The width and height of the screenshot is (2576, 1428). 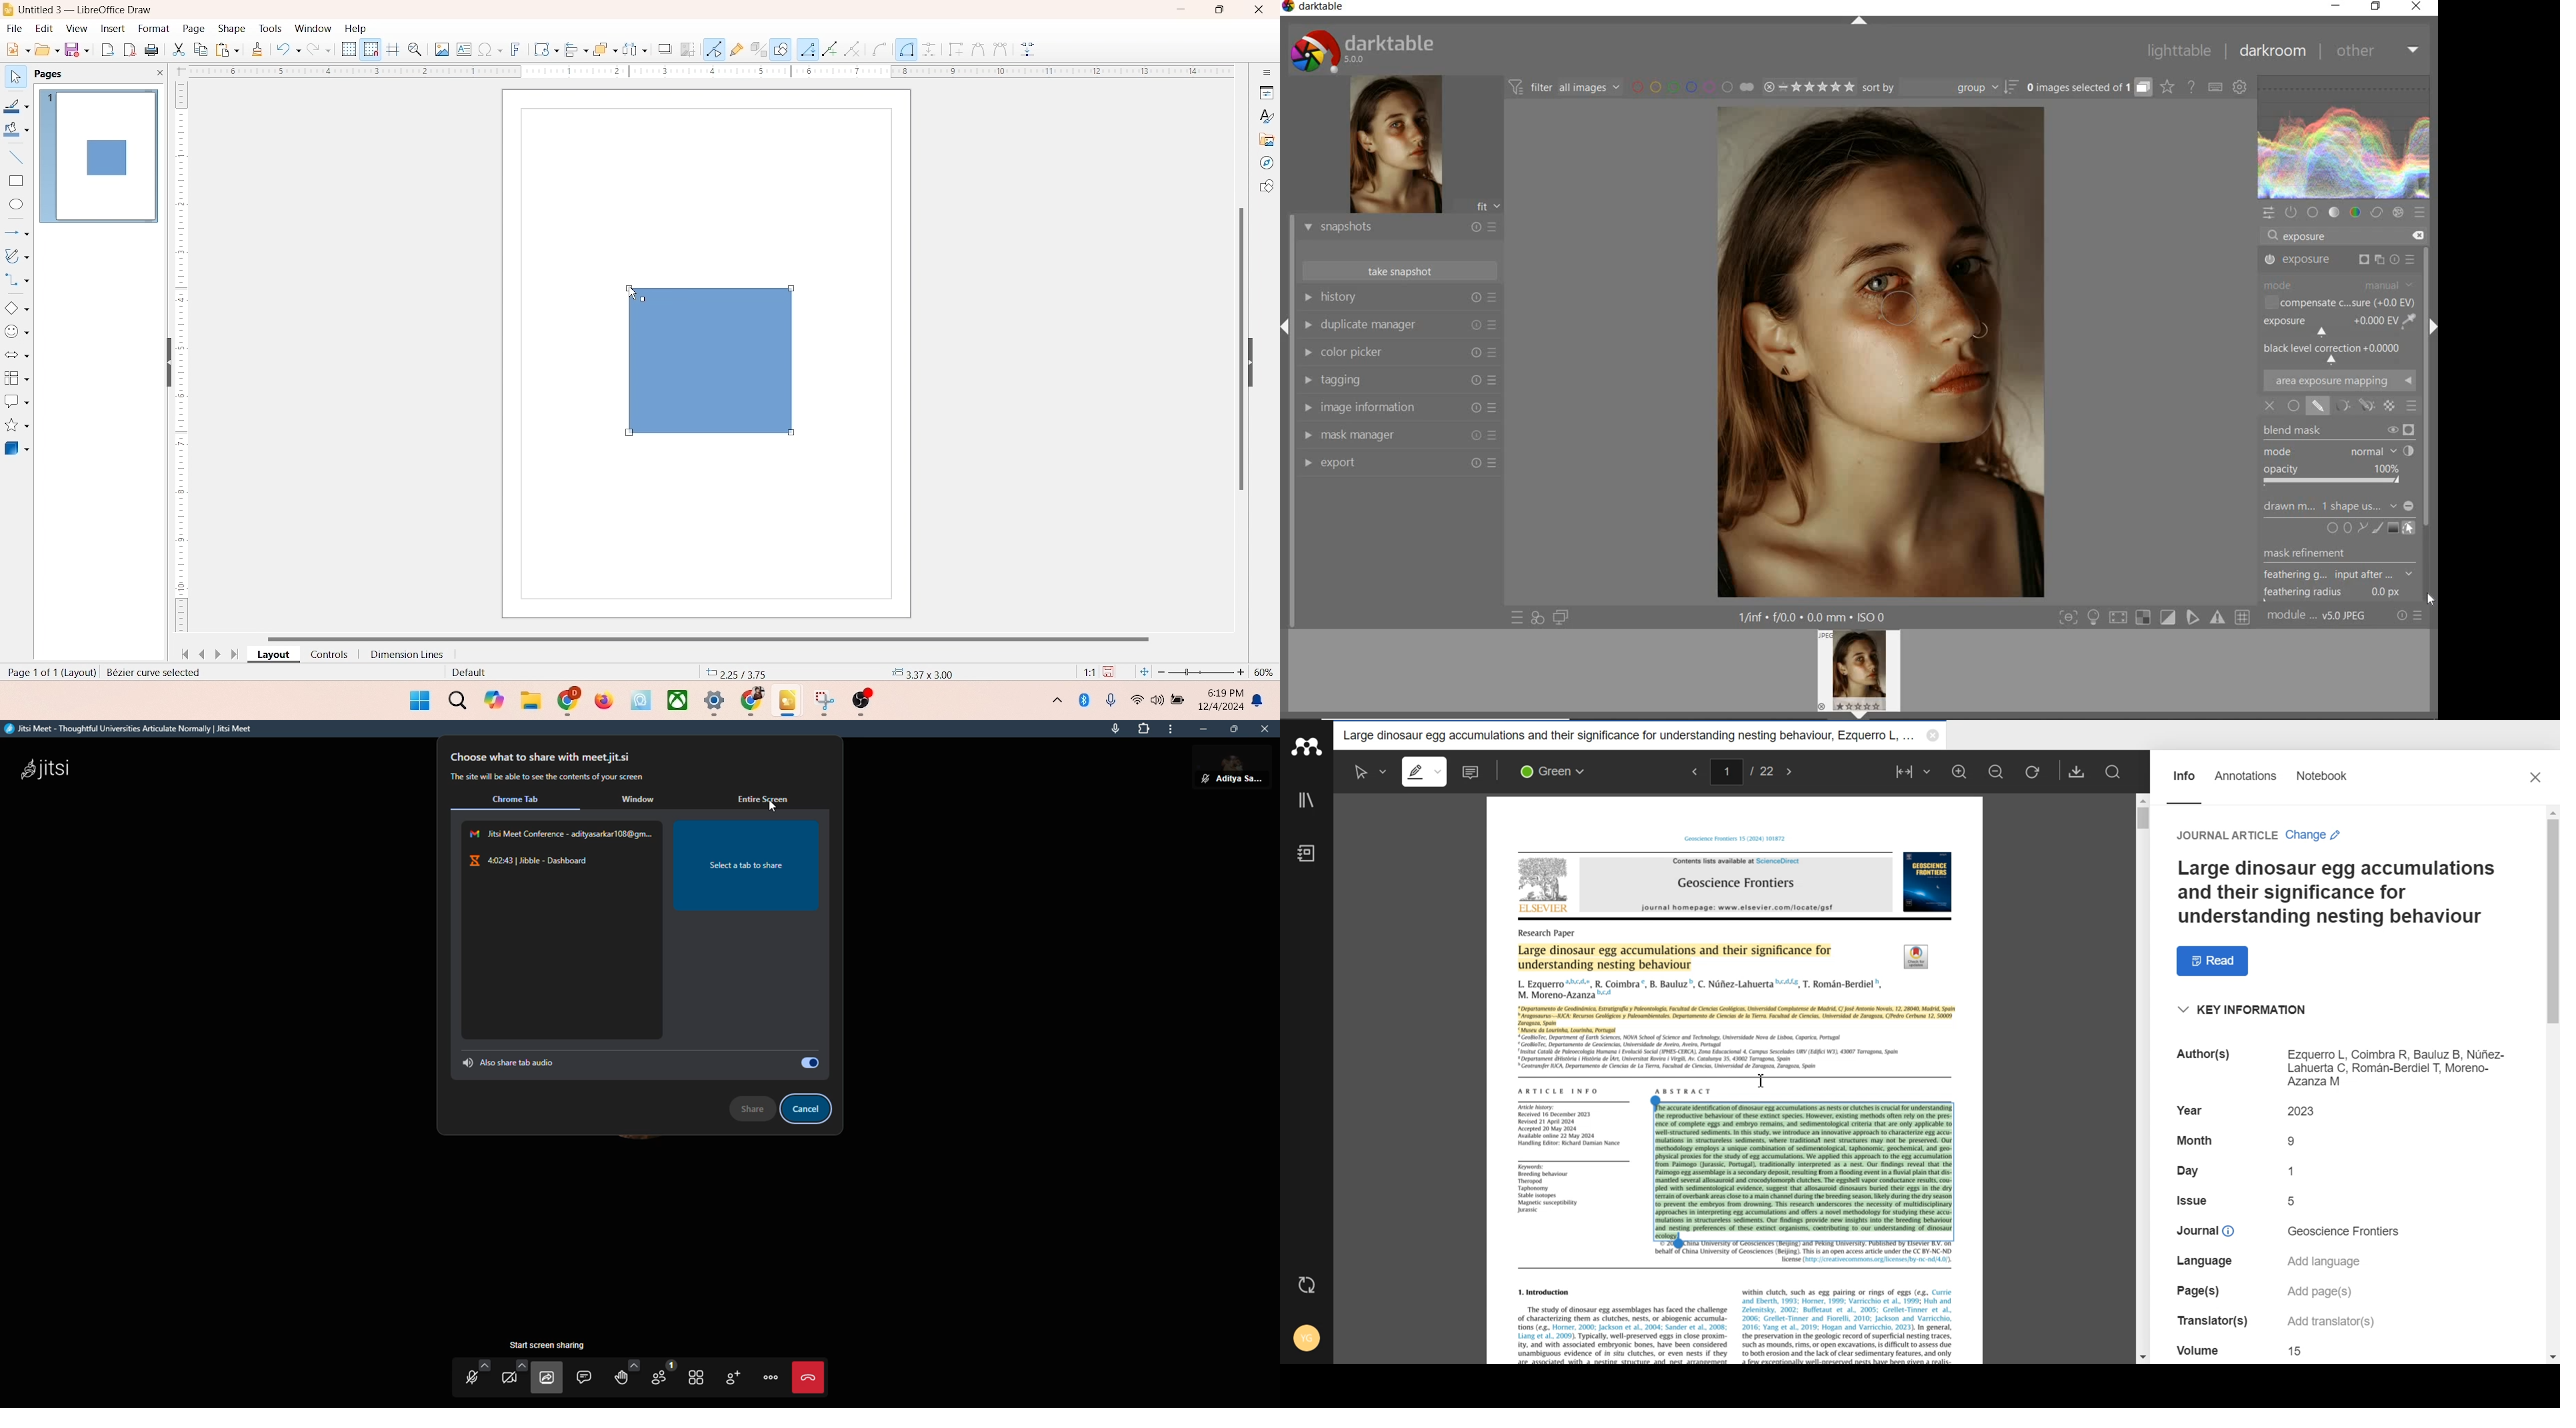 I want to click on text, so click(x=2327, y=1323).